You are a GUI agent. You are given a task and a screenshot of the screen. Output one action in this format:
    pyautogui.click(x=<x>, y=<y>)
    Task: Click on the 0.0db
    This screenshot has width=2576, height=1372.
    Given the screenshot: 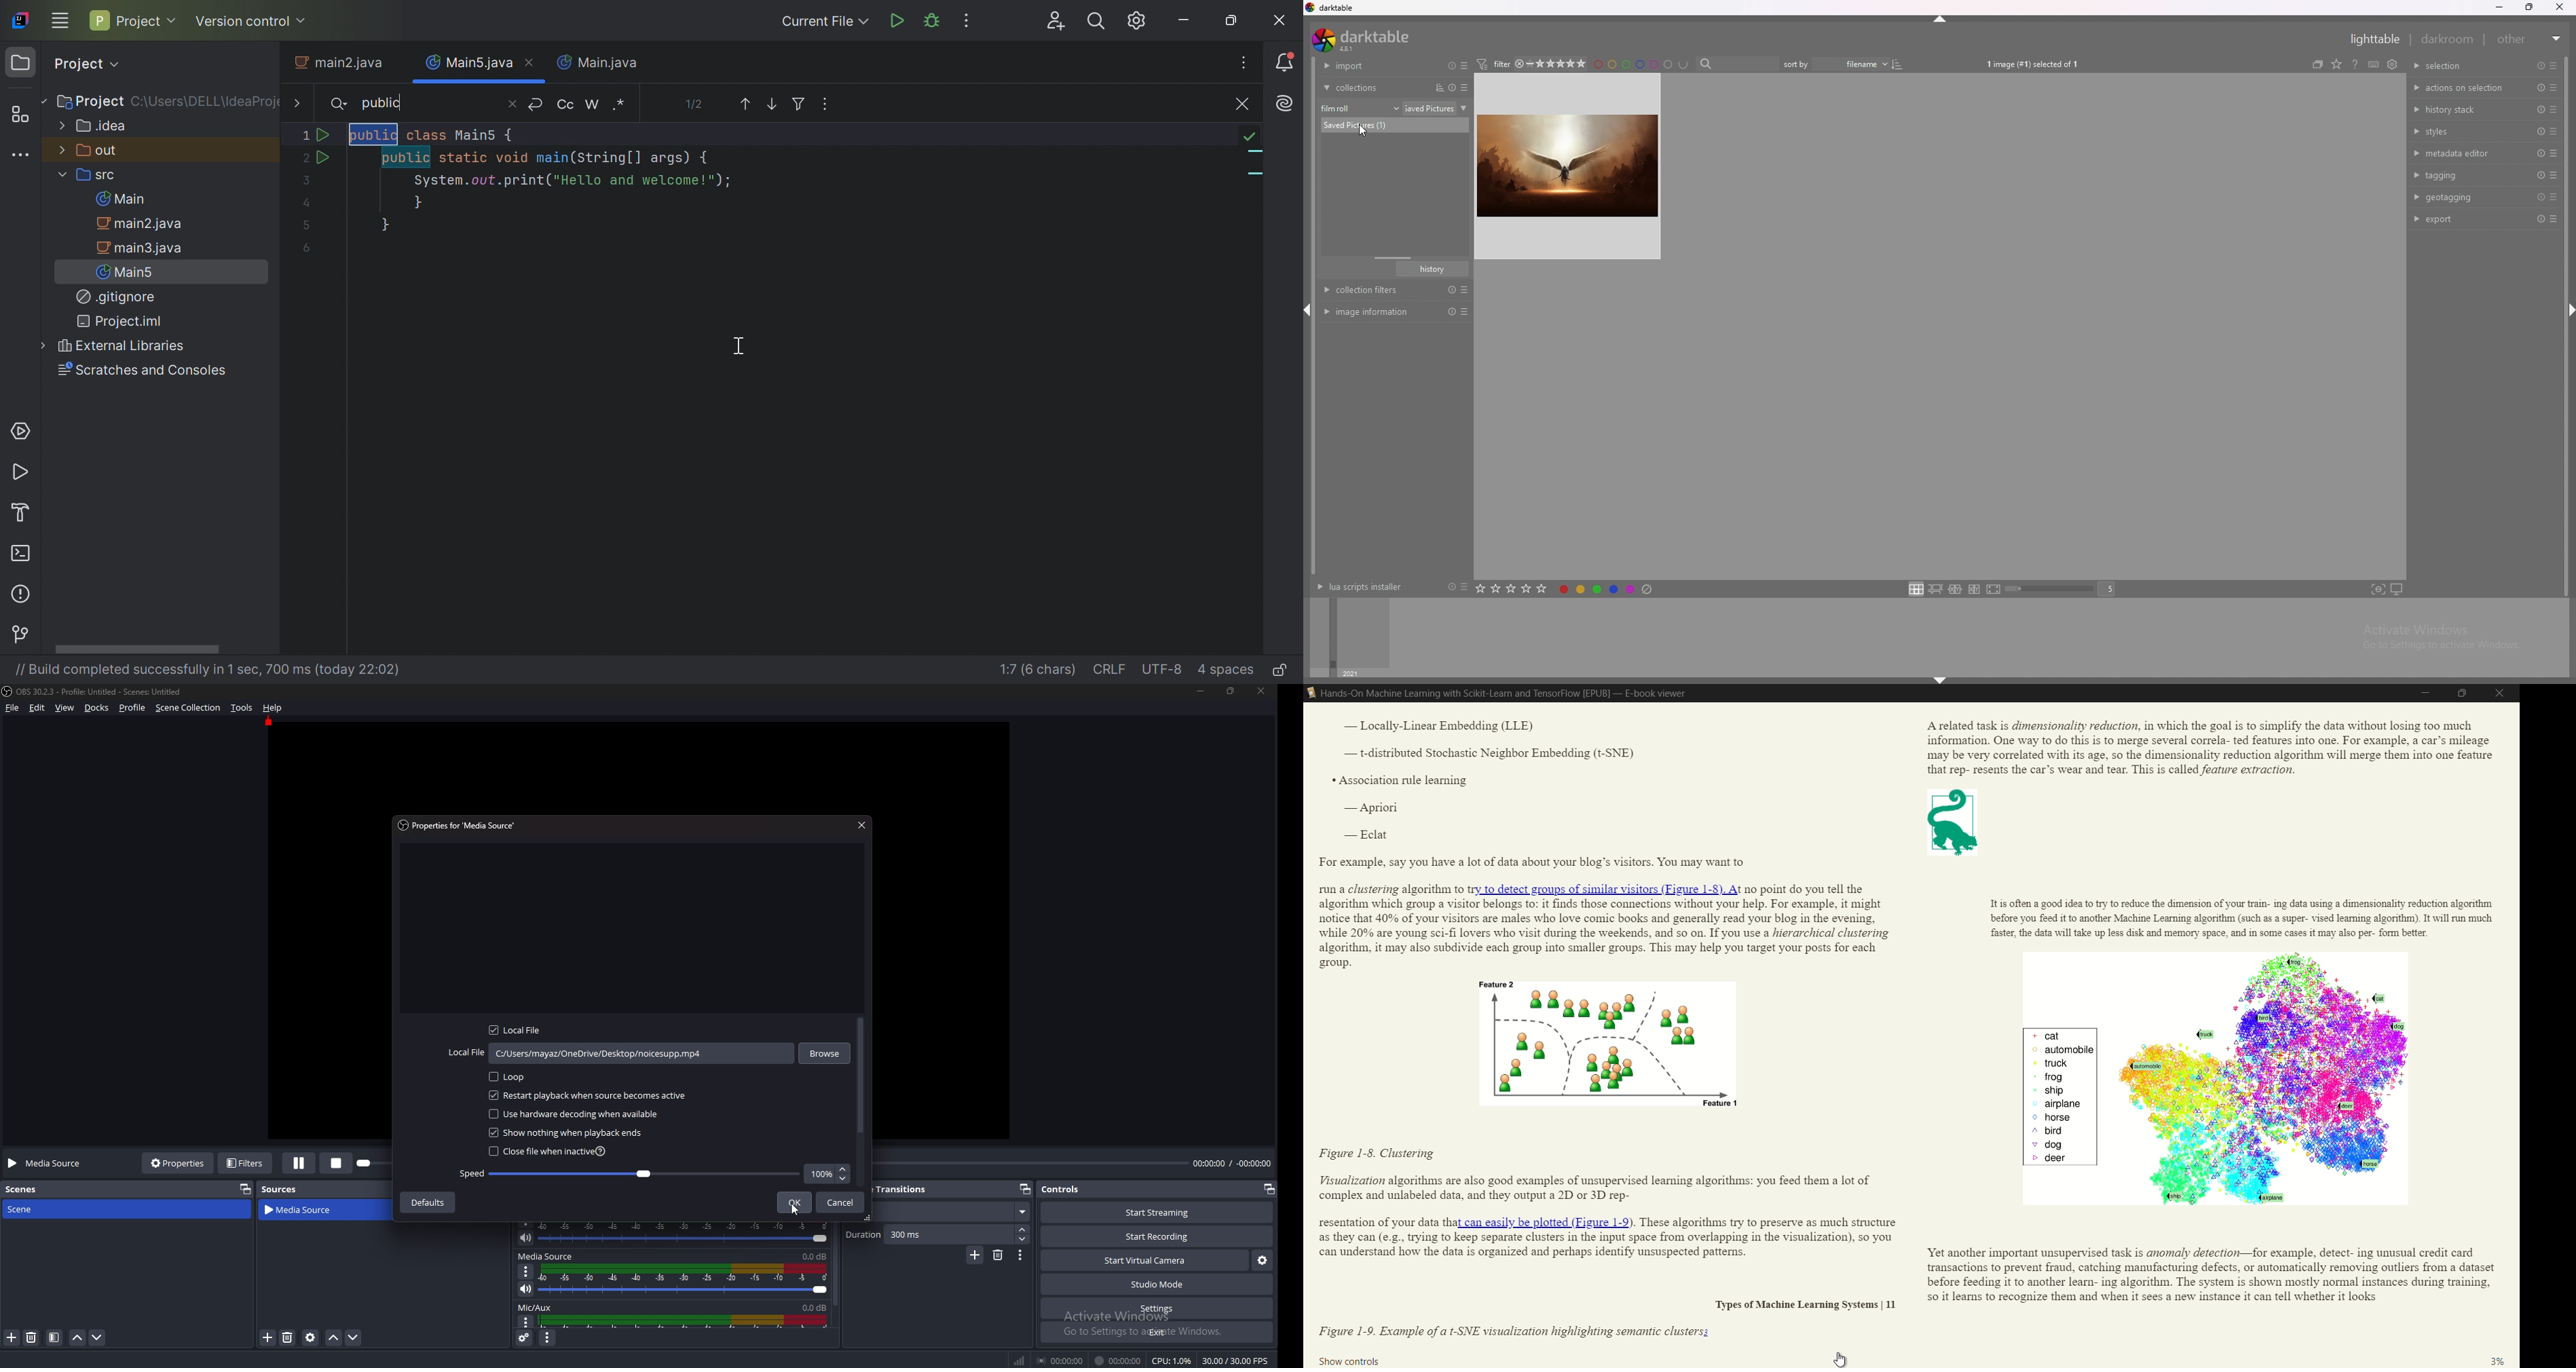 What is the action you would take?
    pyautogui.click(x=811, y=1305)
    